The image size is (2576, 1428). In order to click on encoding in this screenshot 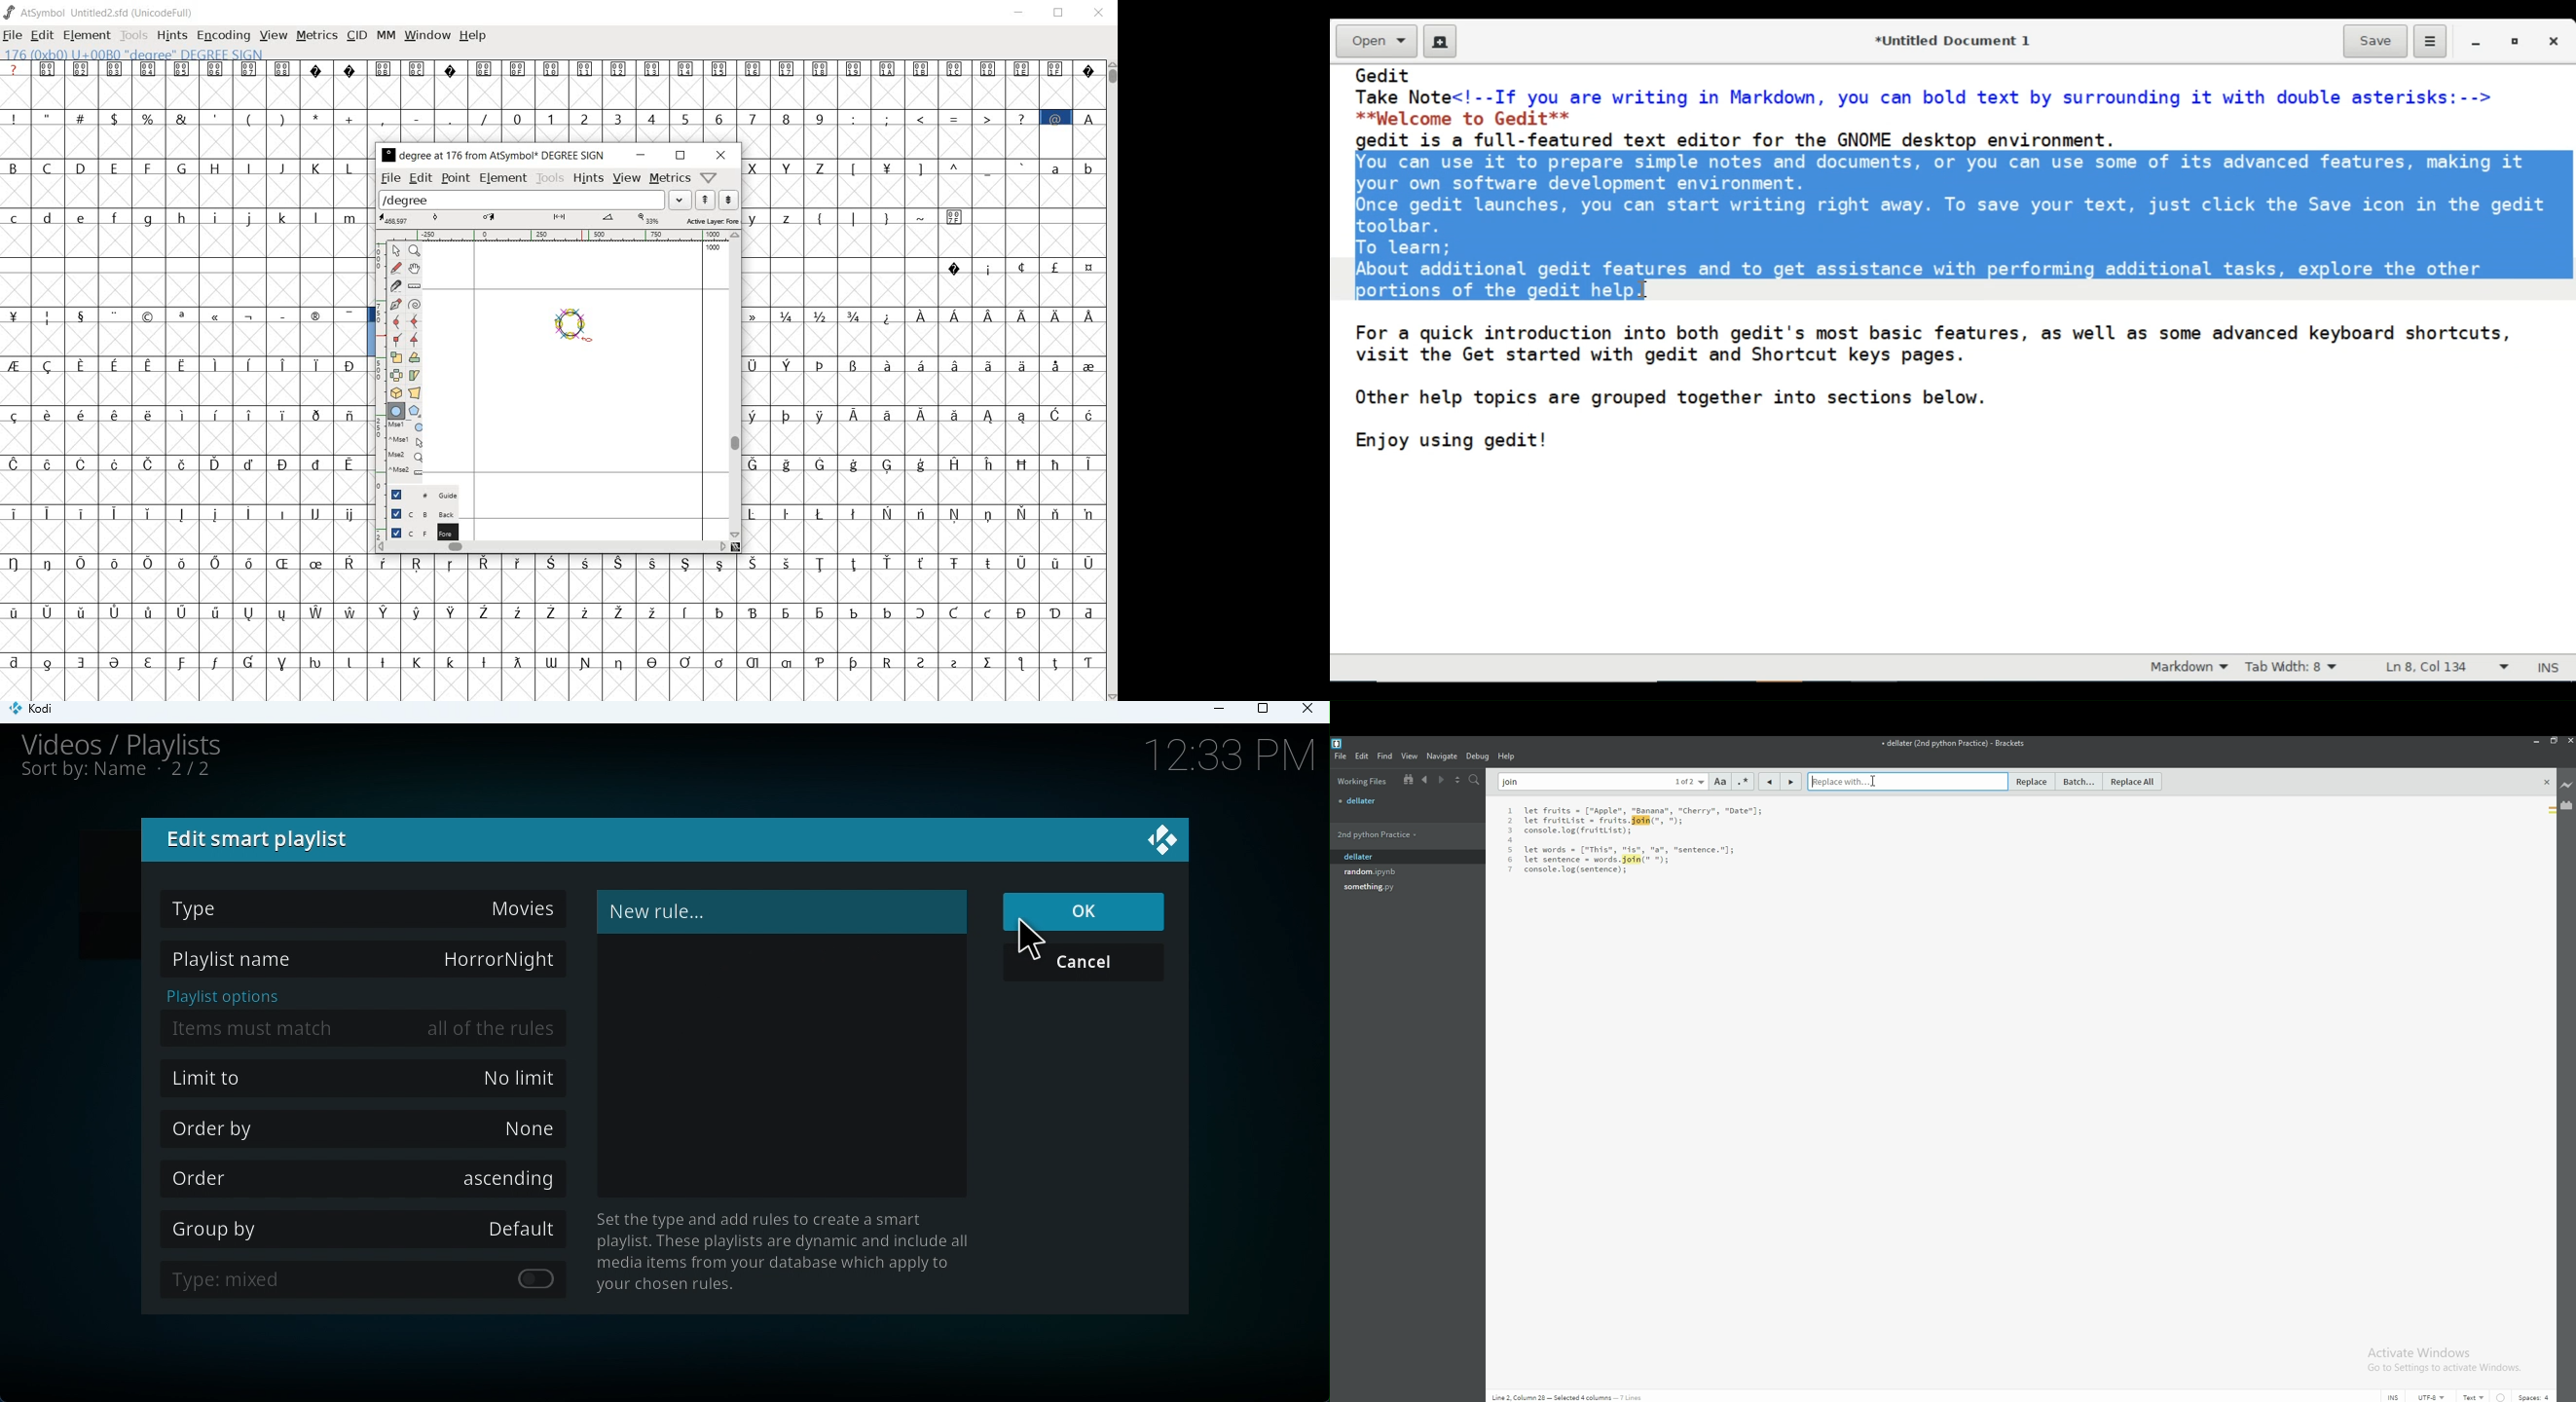, I will do `click(224, 35)`.